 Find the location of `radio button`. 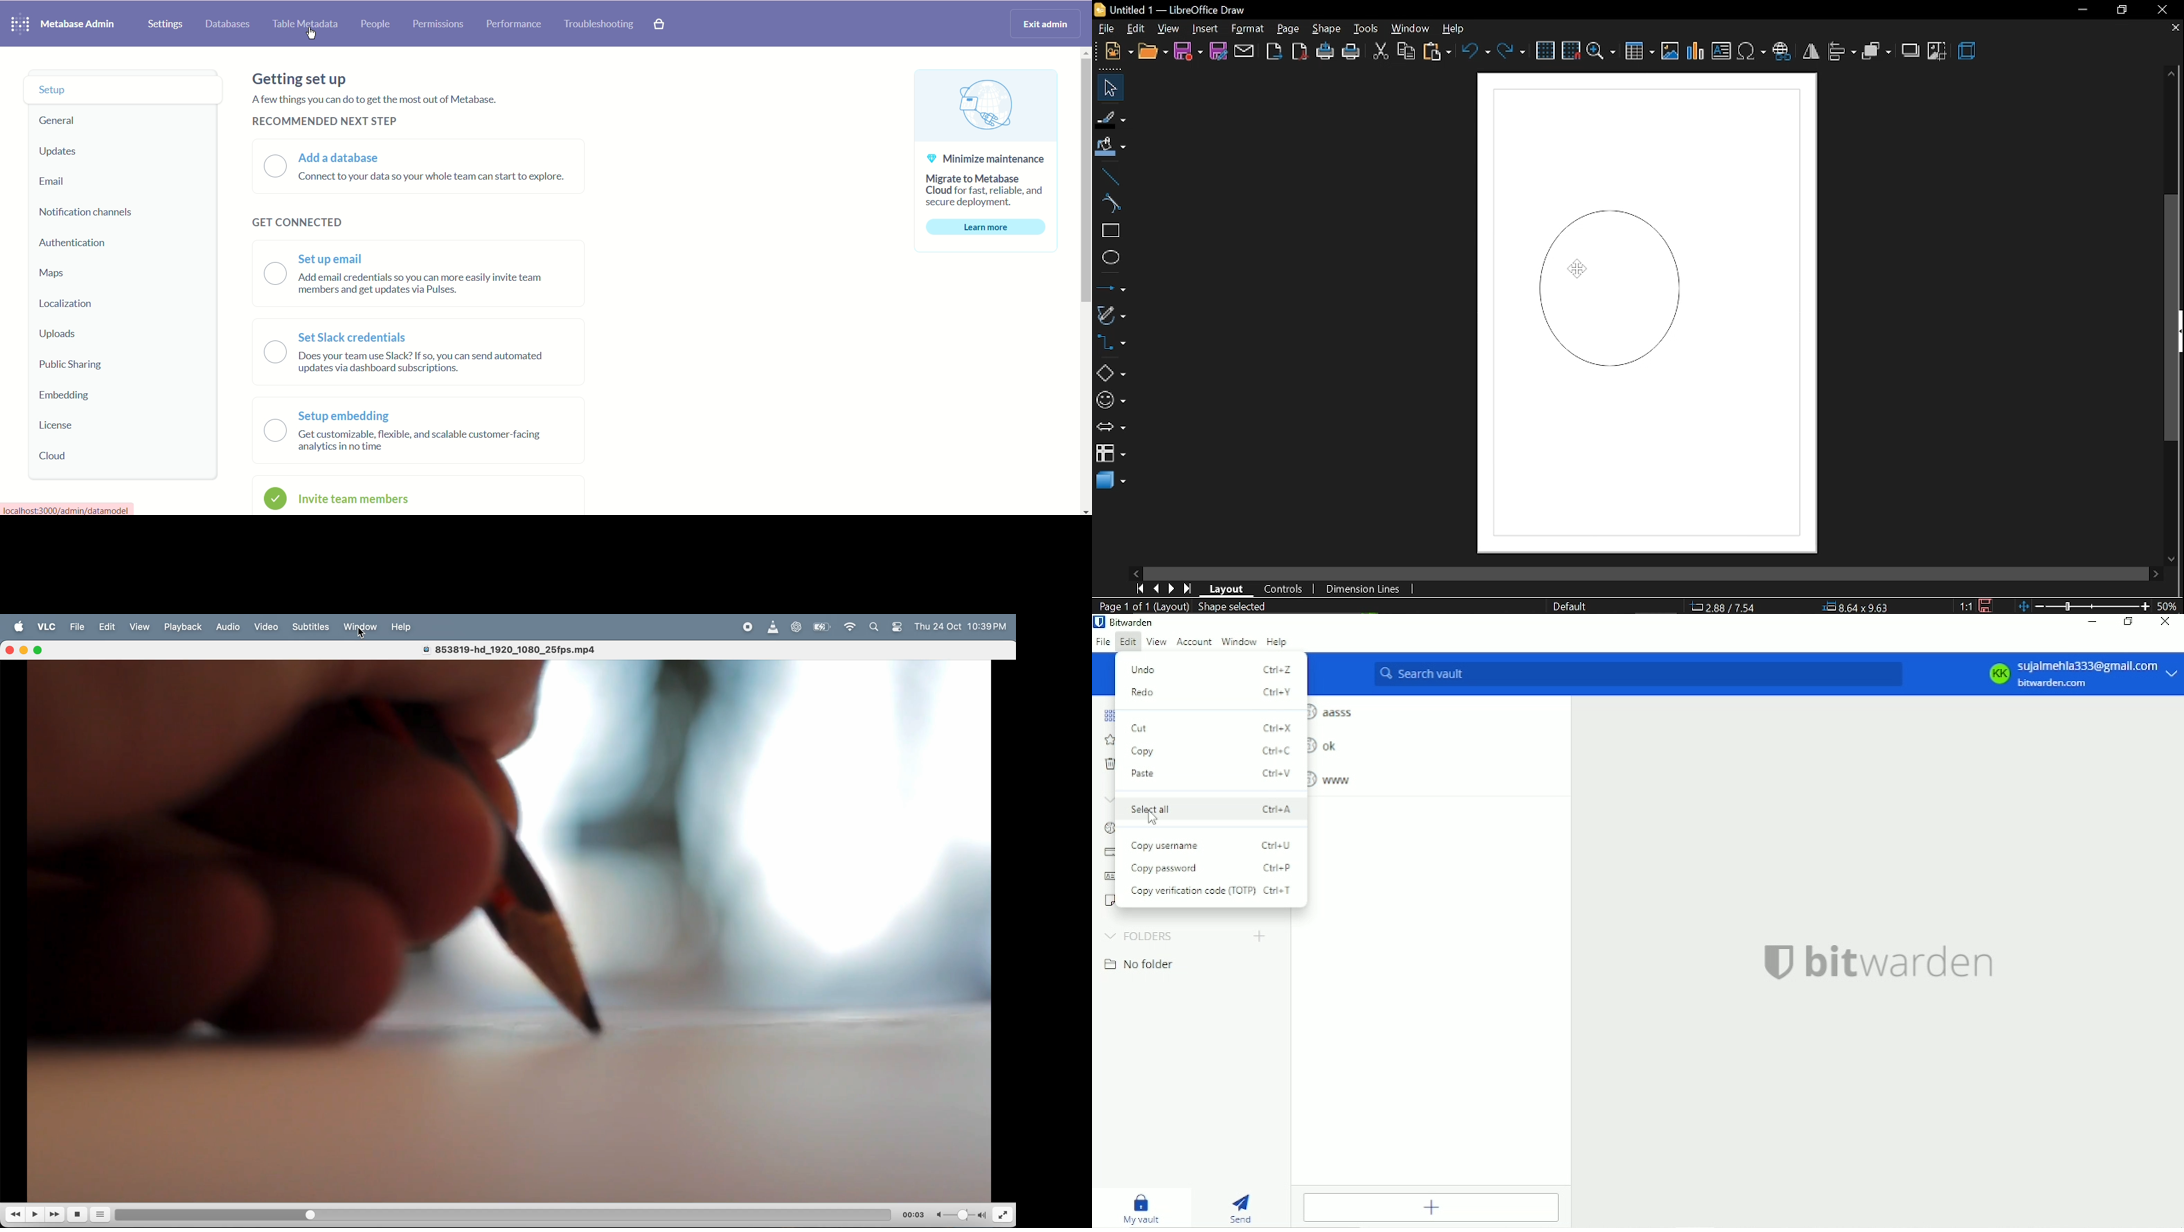

radio button is located at coordinates (274, 498).